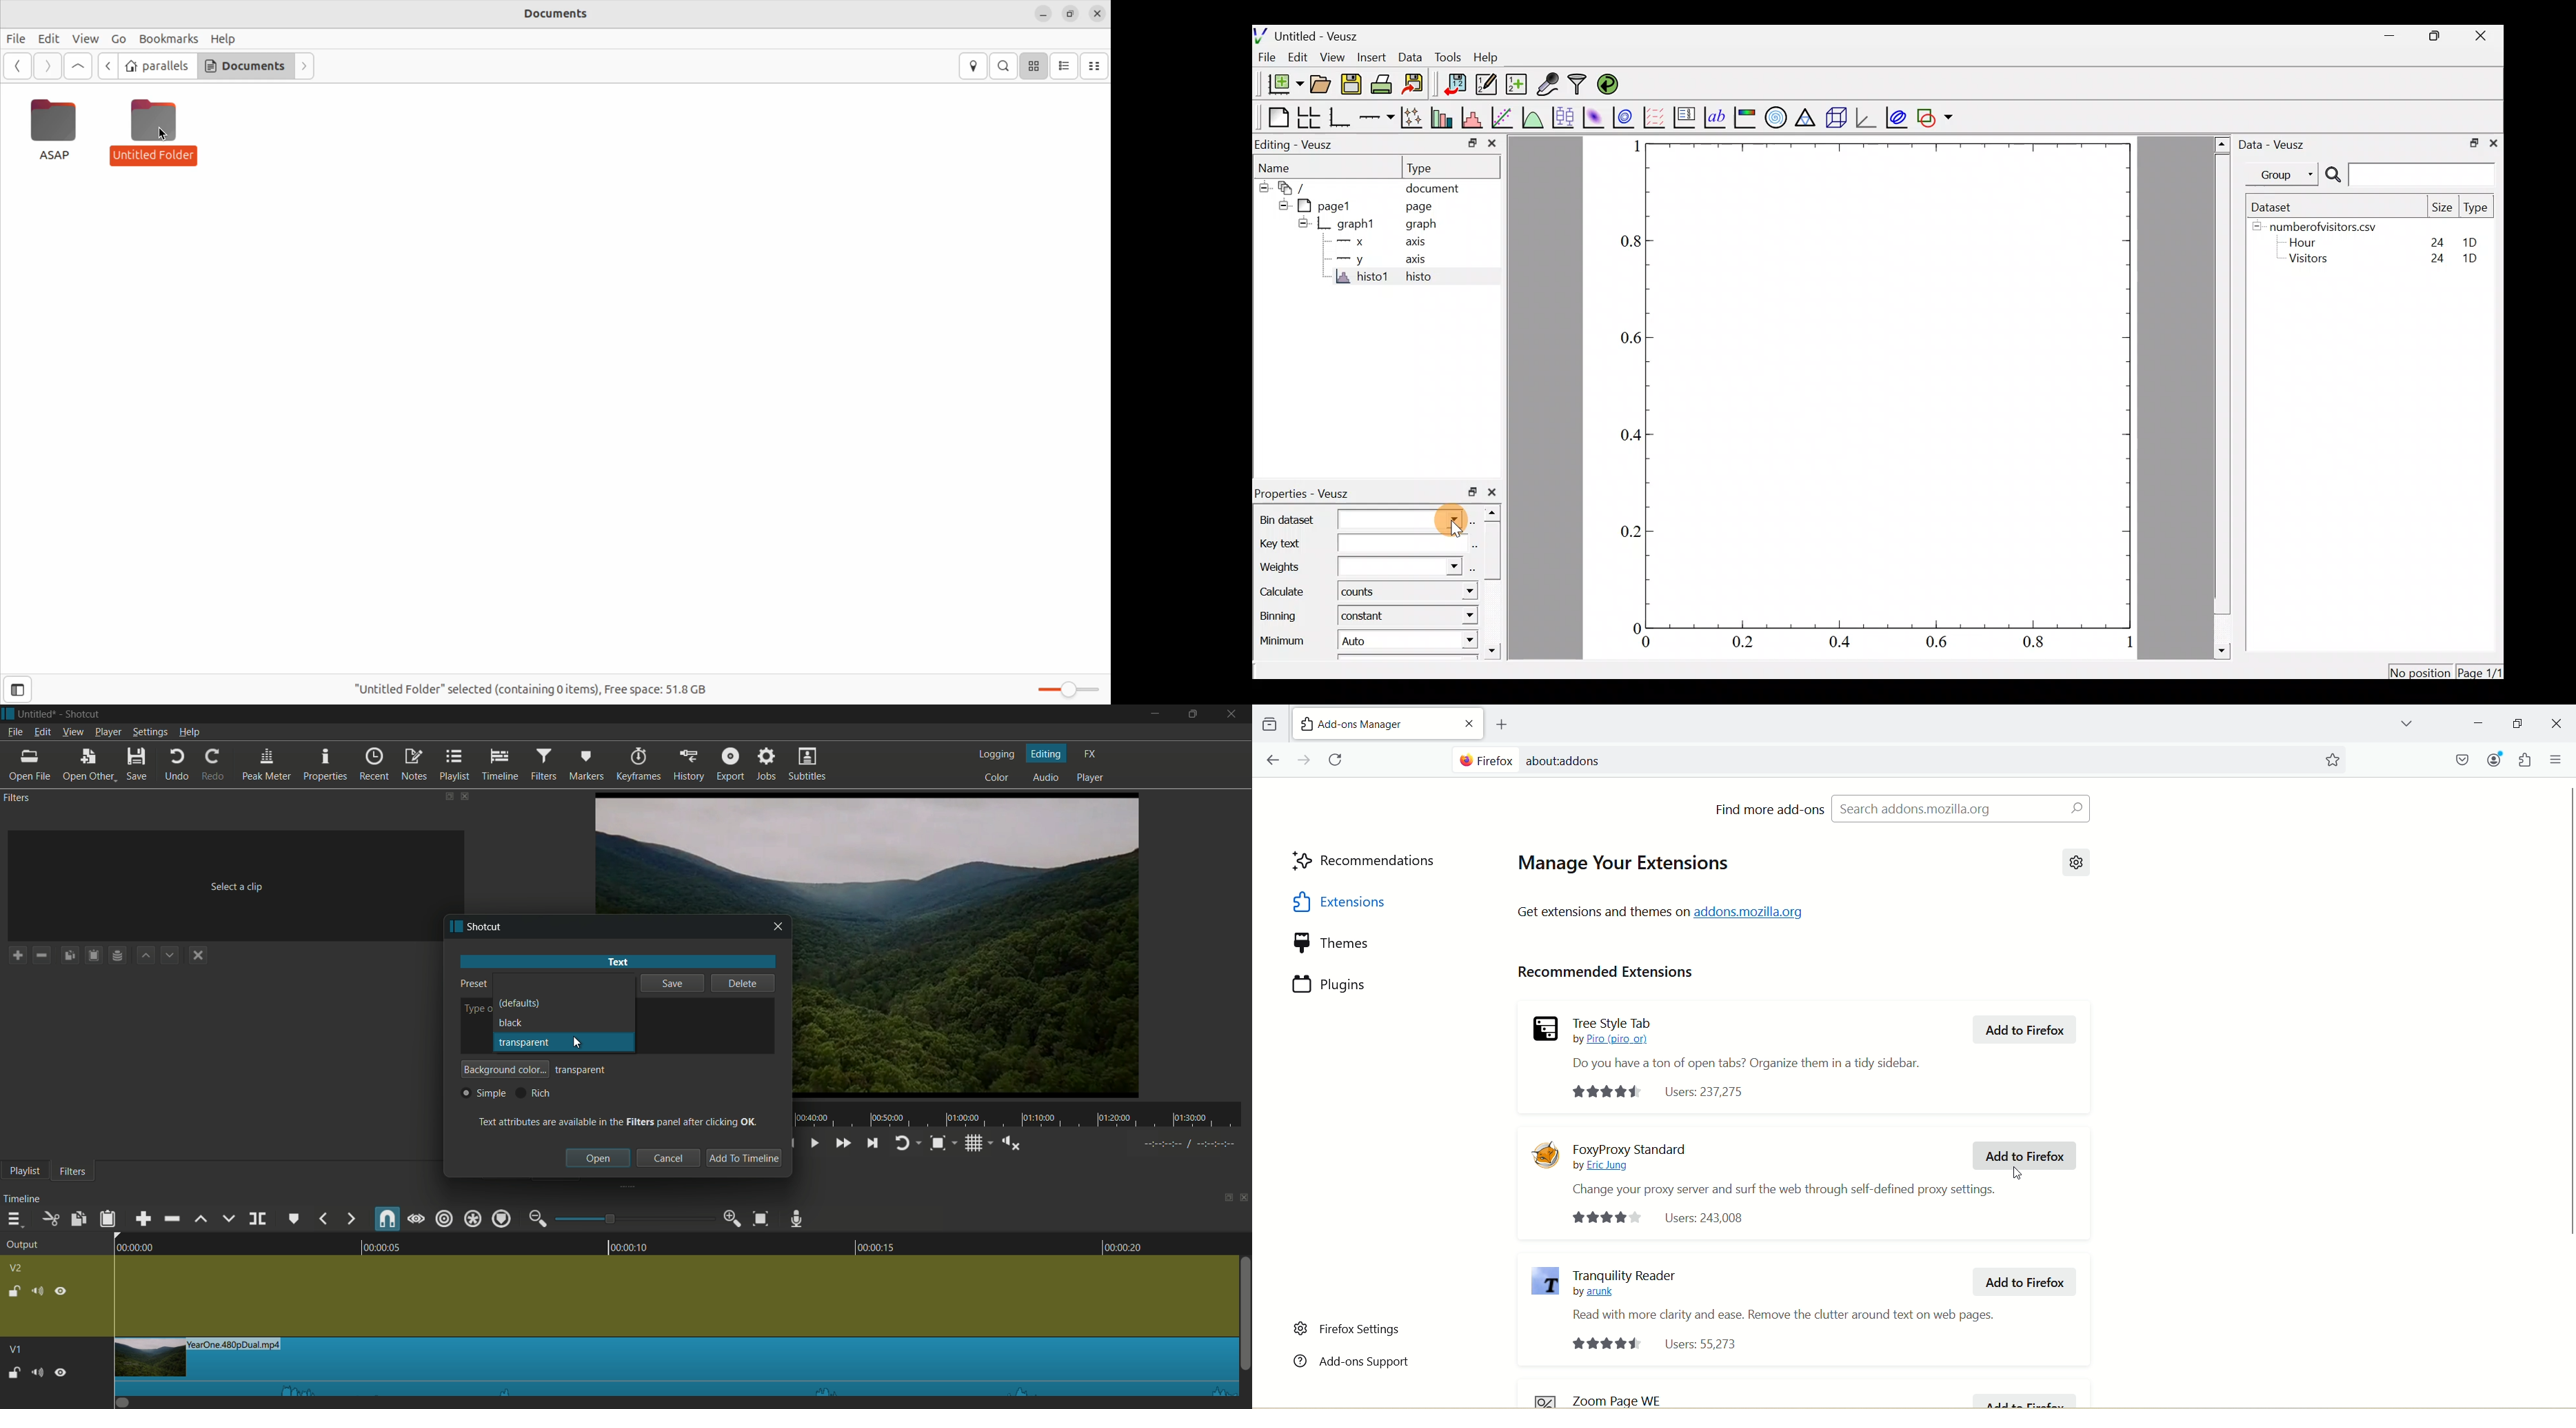 This screenshot has height=1428, width=2576. What do you see at coordinates (1471, 570) in the screenshot?
I see `select using dataset browser` at bounding box center [1471, 570].